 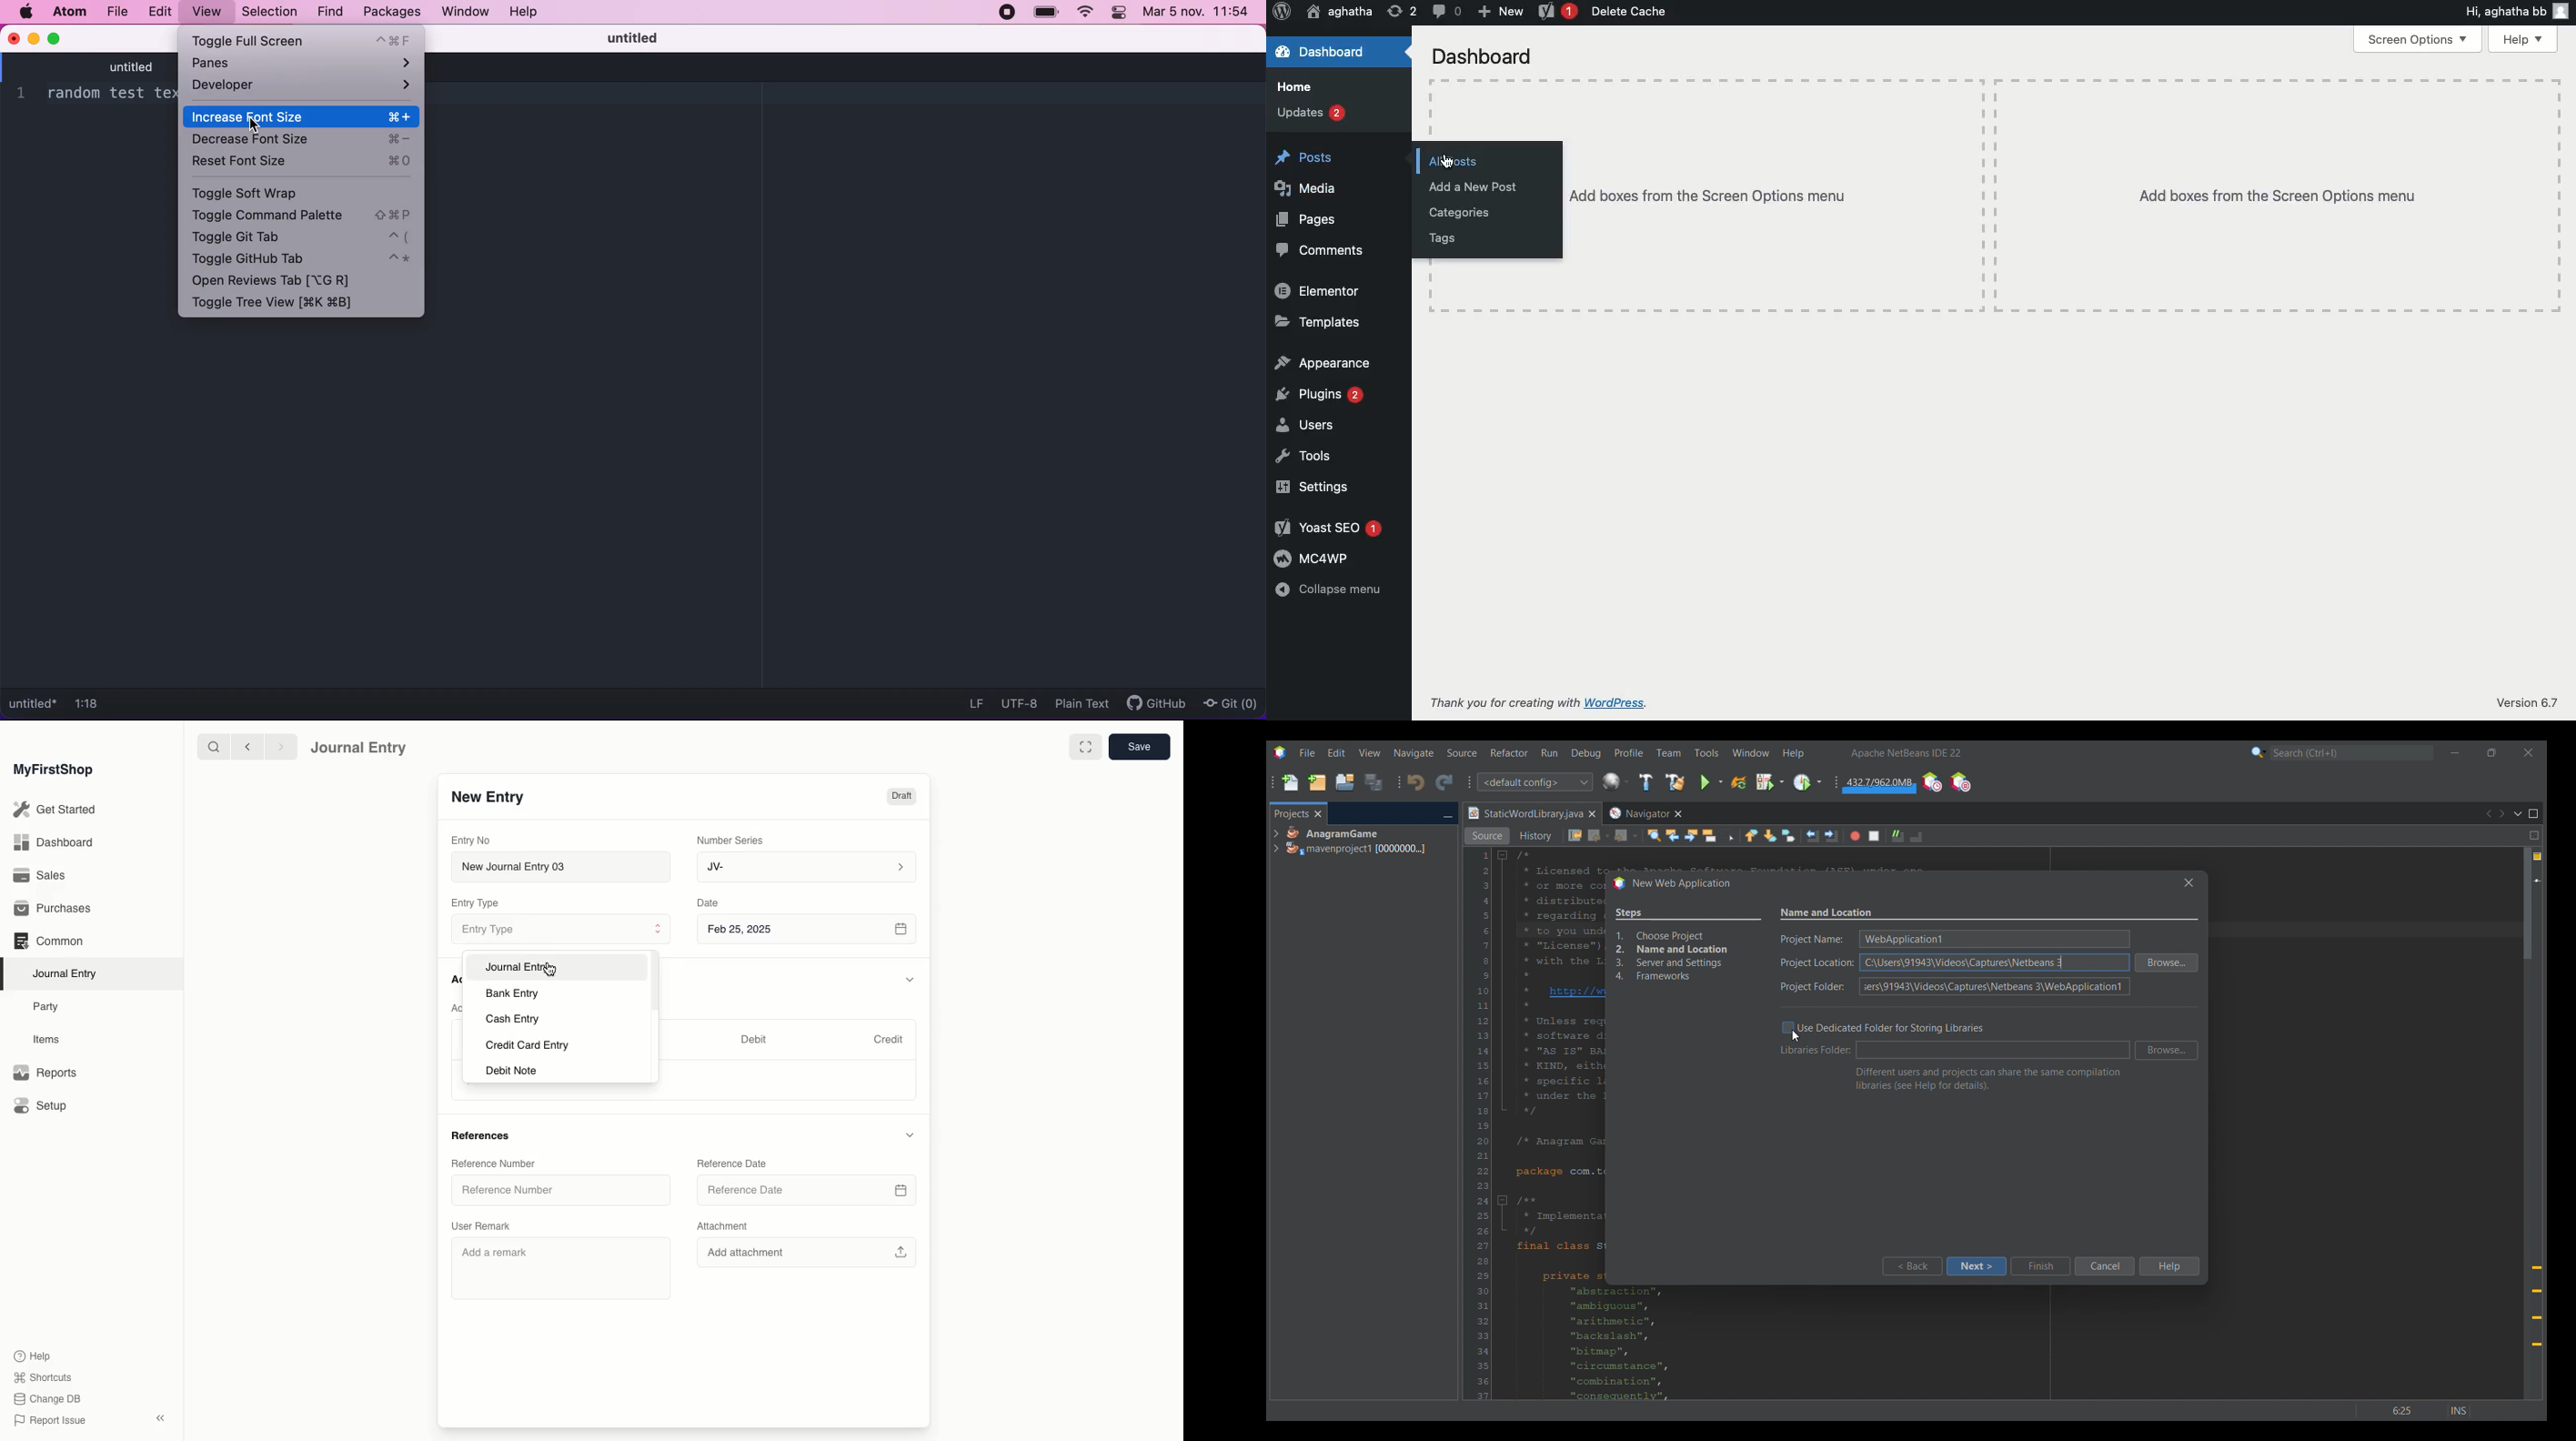 What do you see at coordinates (1323, 249) in the screenshot?
I see `Comments` at bounding box center [1323, 249].